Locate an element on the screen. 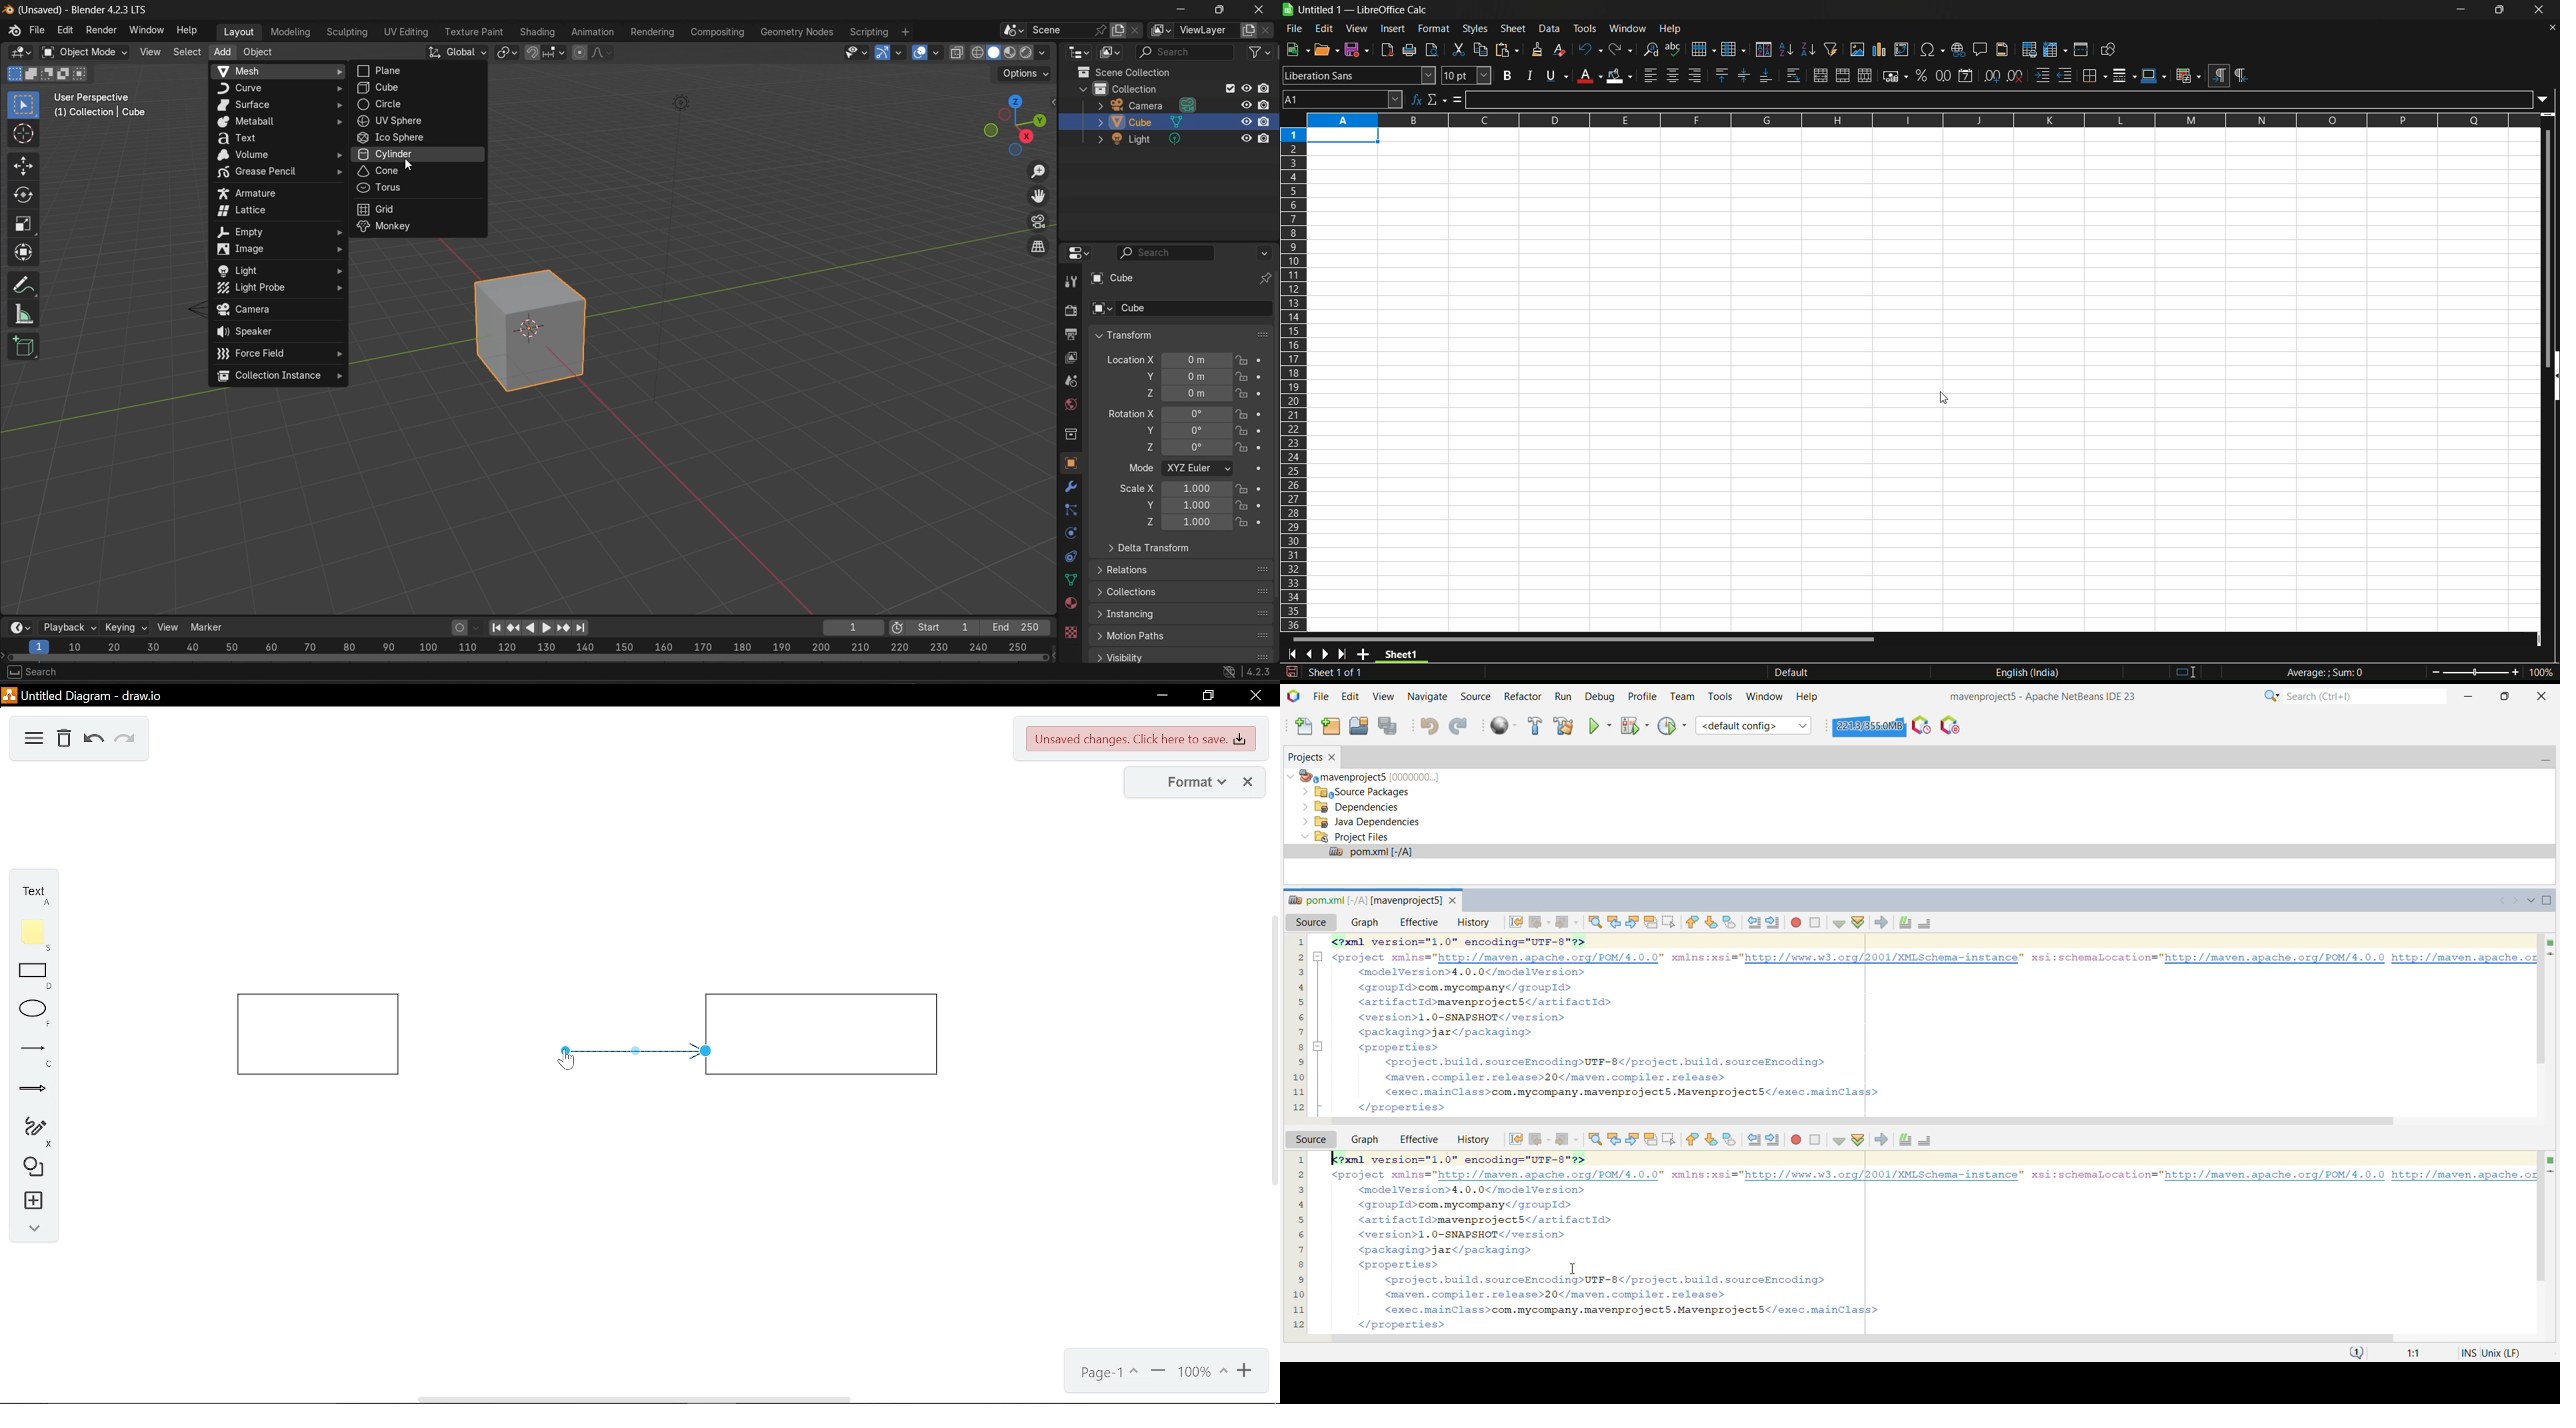 The image size is (2576, 1428). text is located at coordinates (28, 892).